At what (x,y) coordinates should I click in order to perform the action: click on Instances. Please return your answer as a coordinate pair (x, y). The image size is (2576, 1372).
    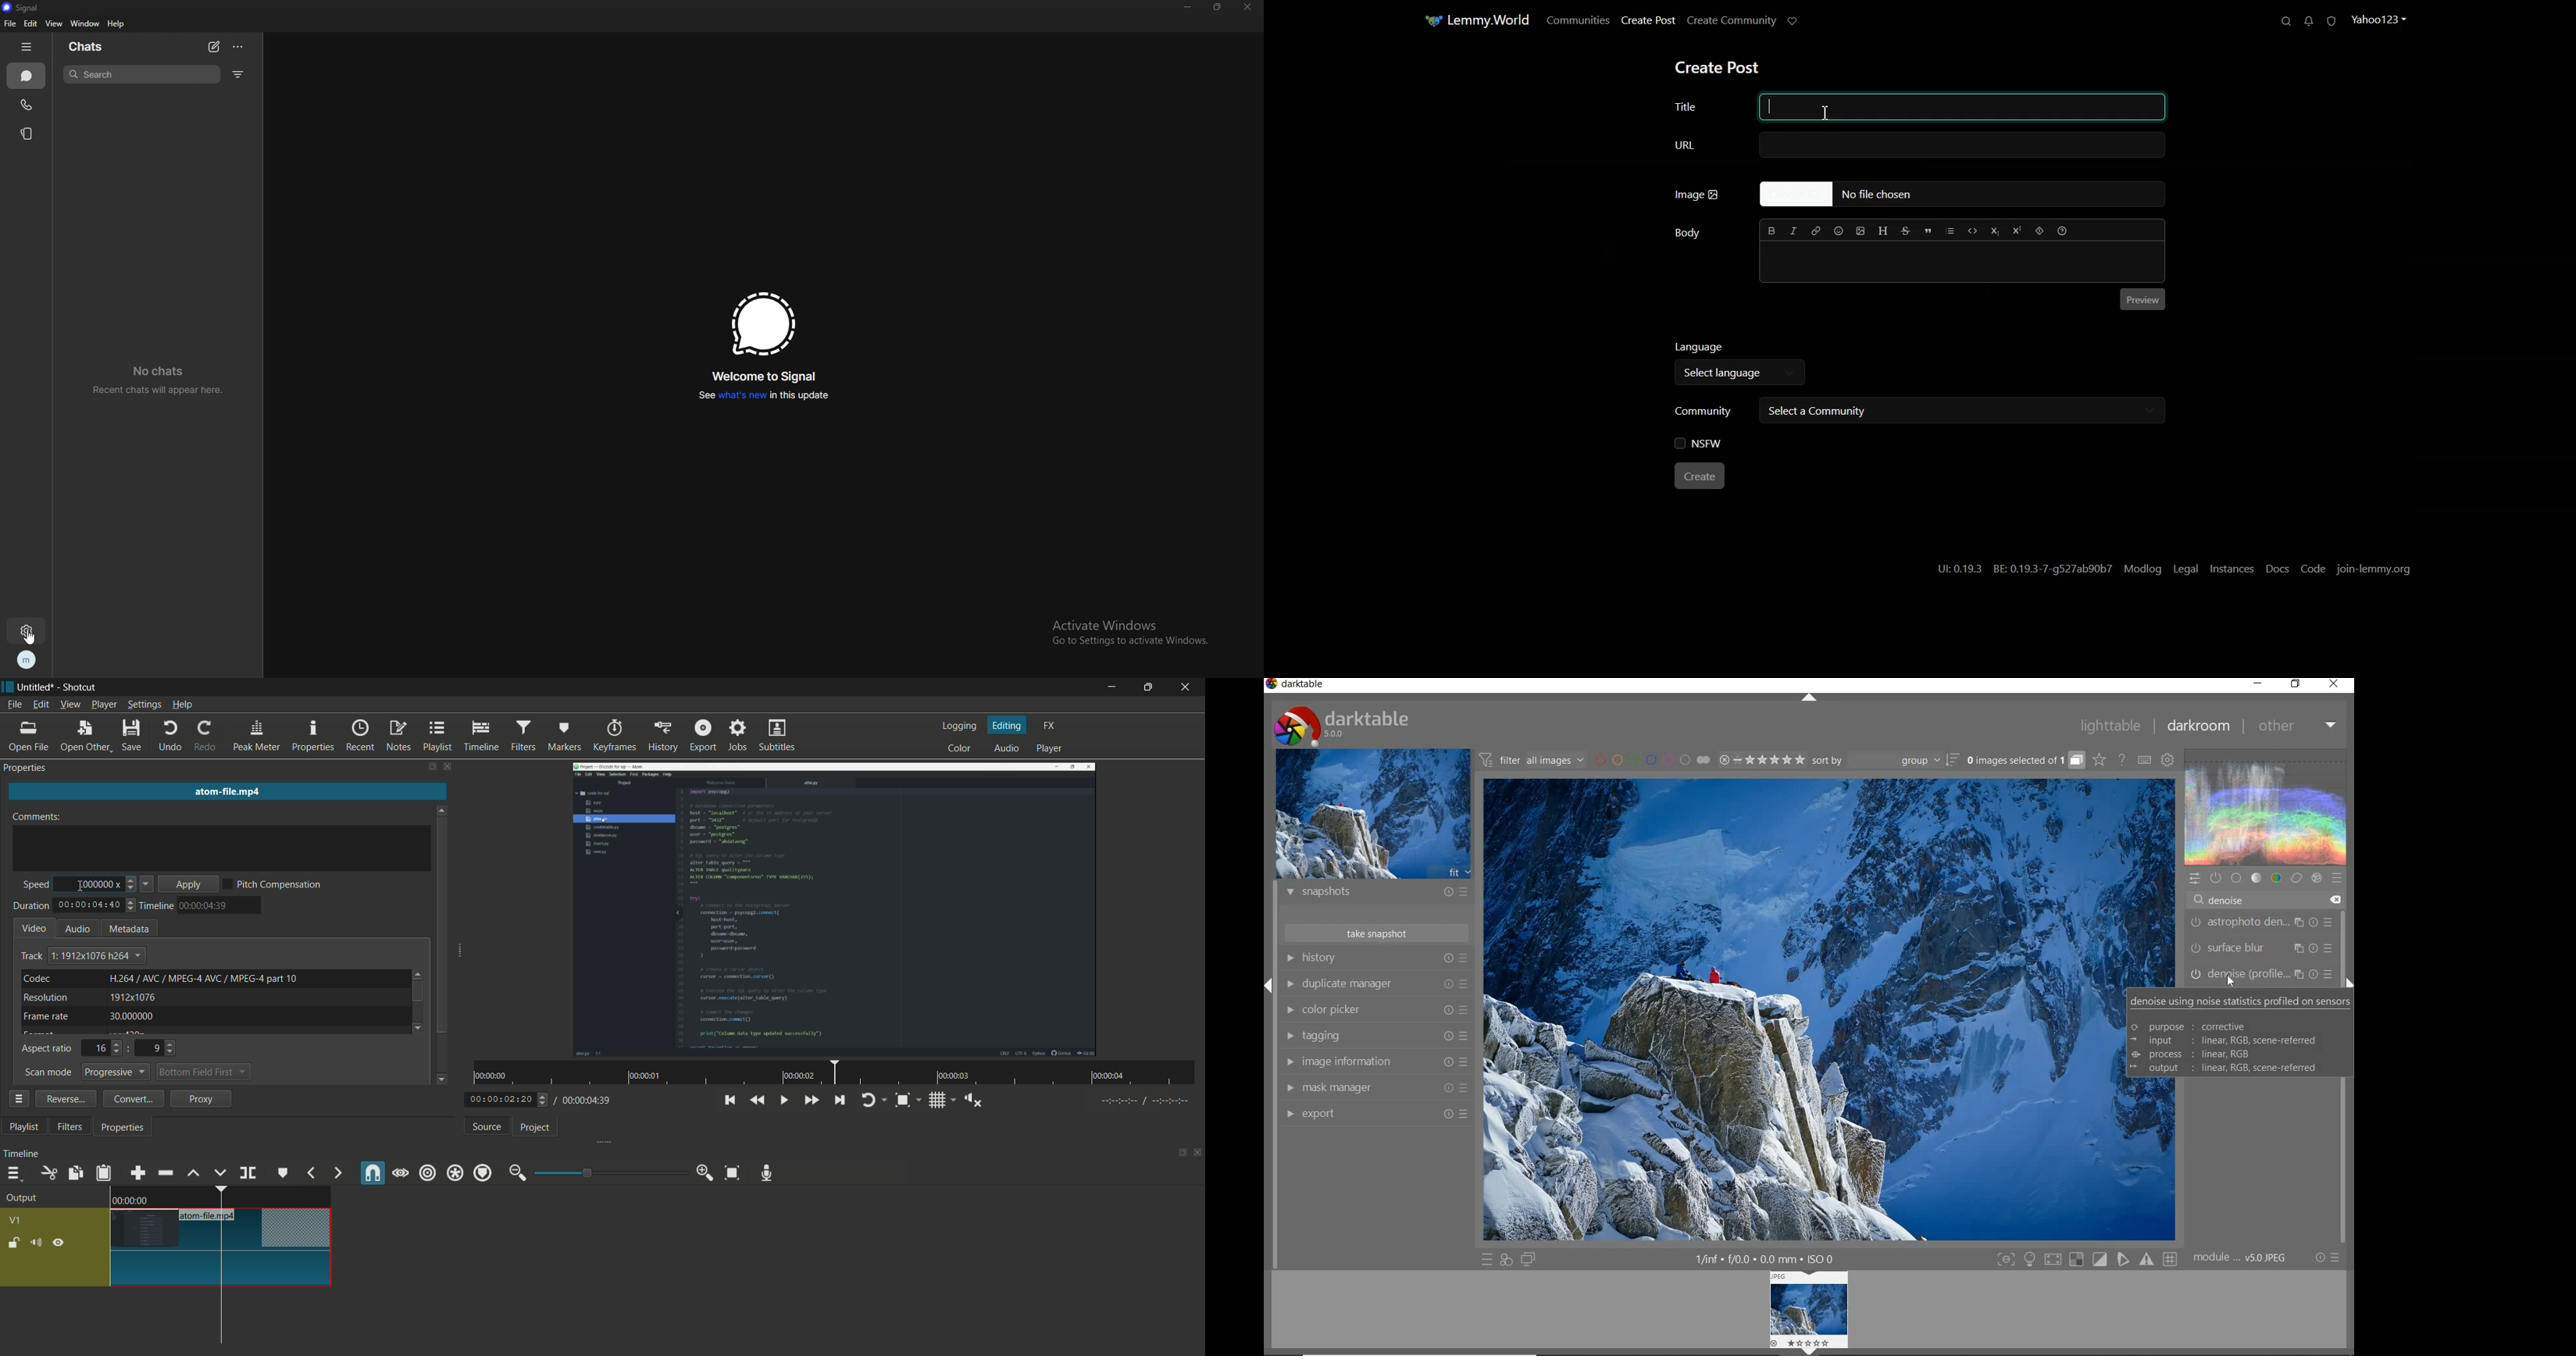
    Looking at the image, I should click on (2232, 569).